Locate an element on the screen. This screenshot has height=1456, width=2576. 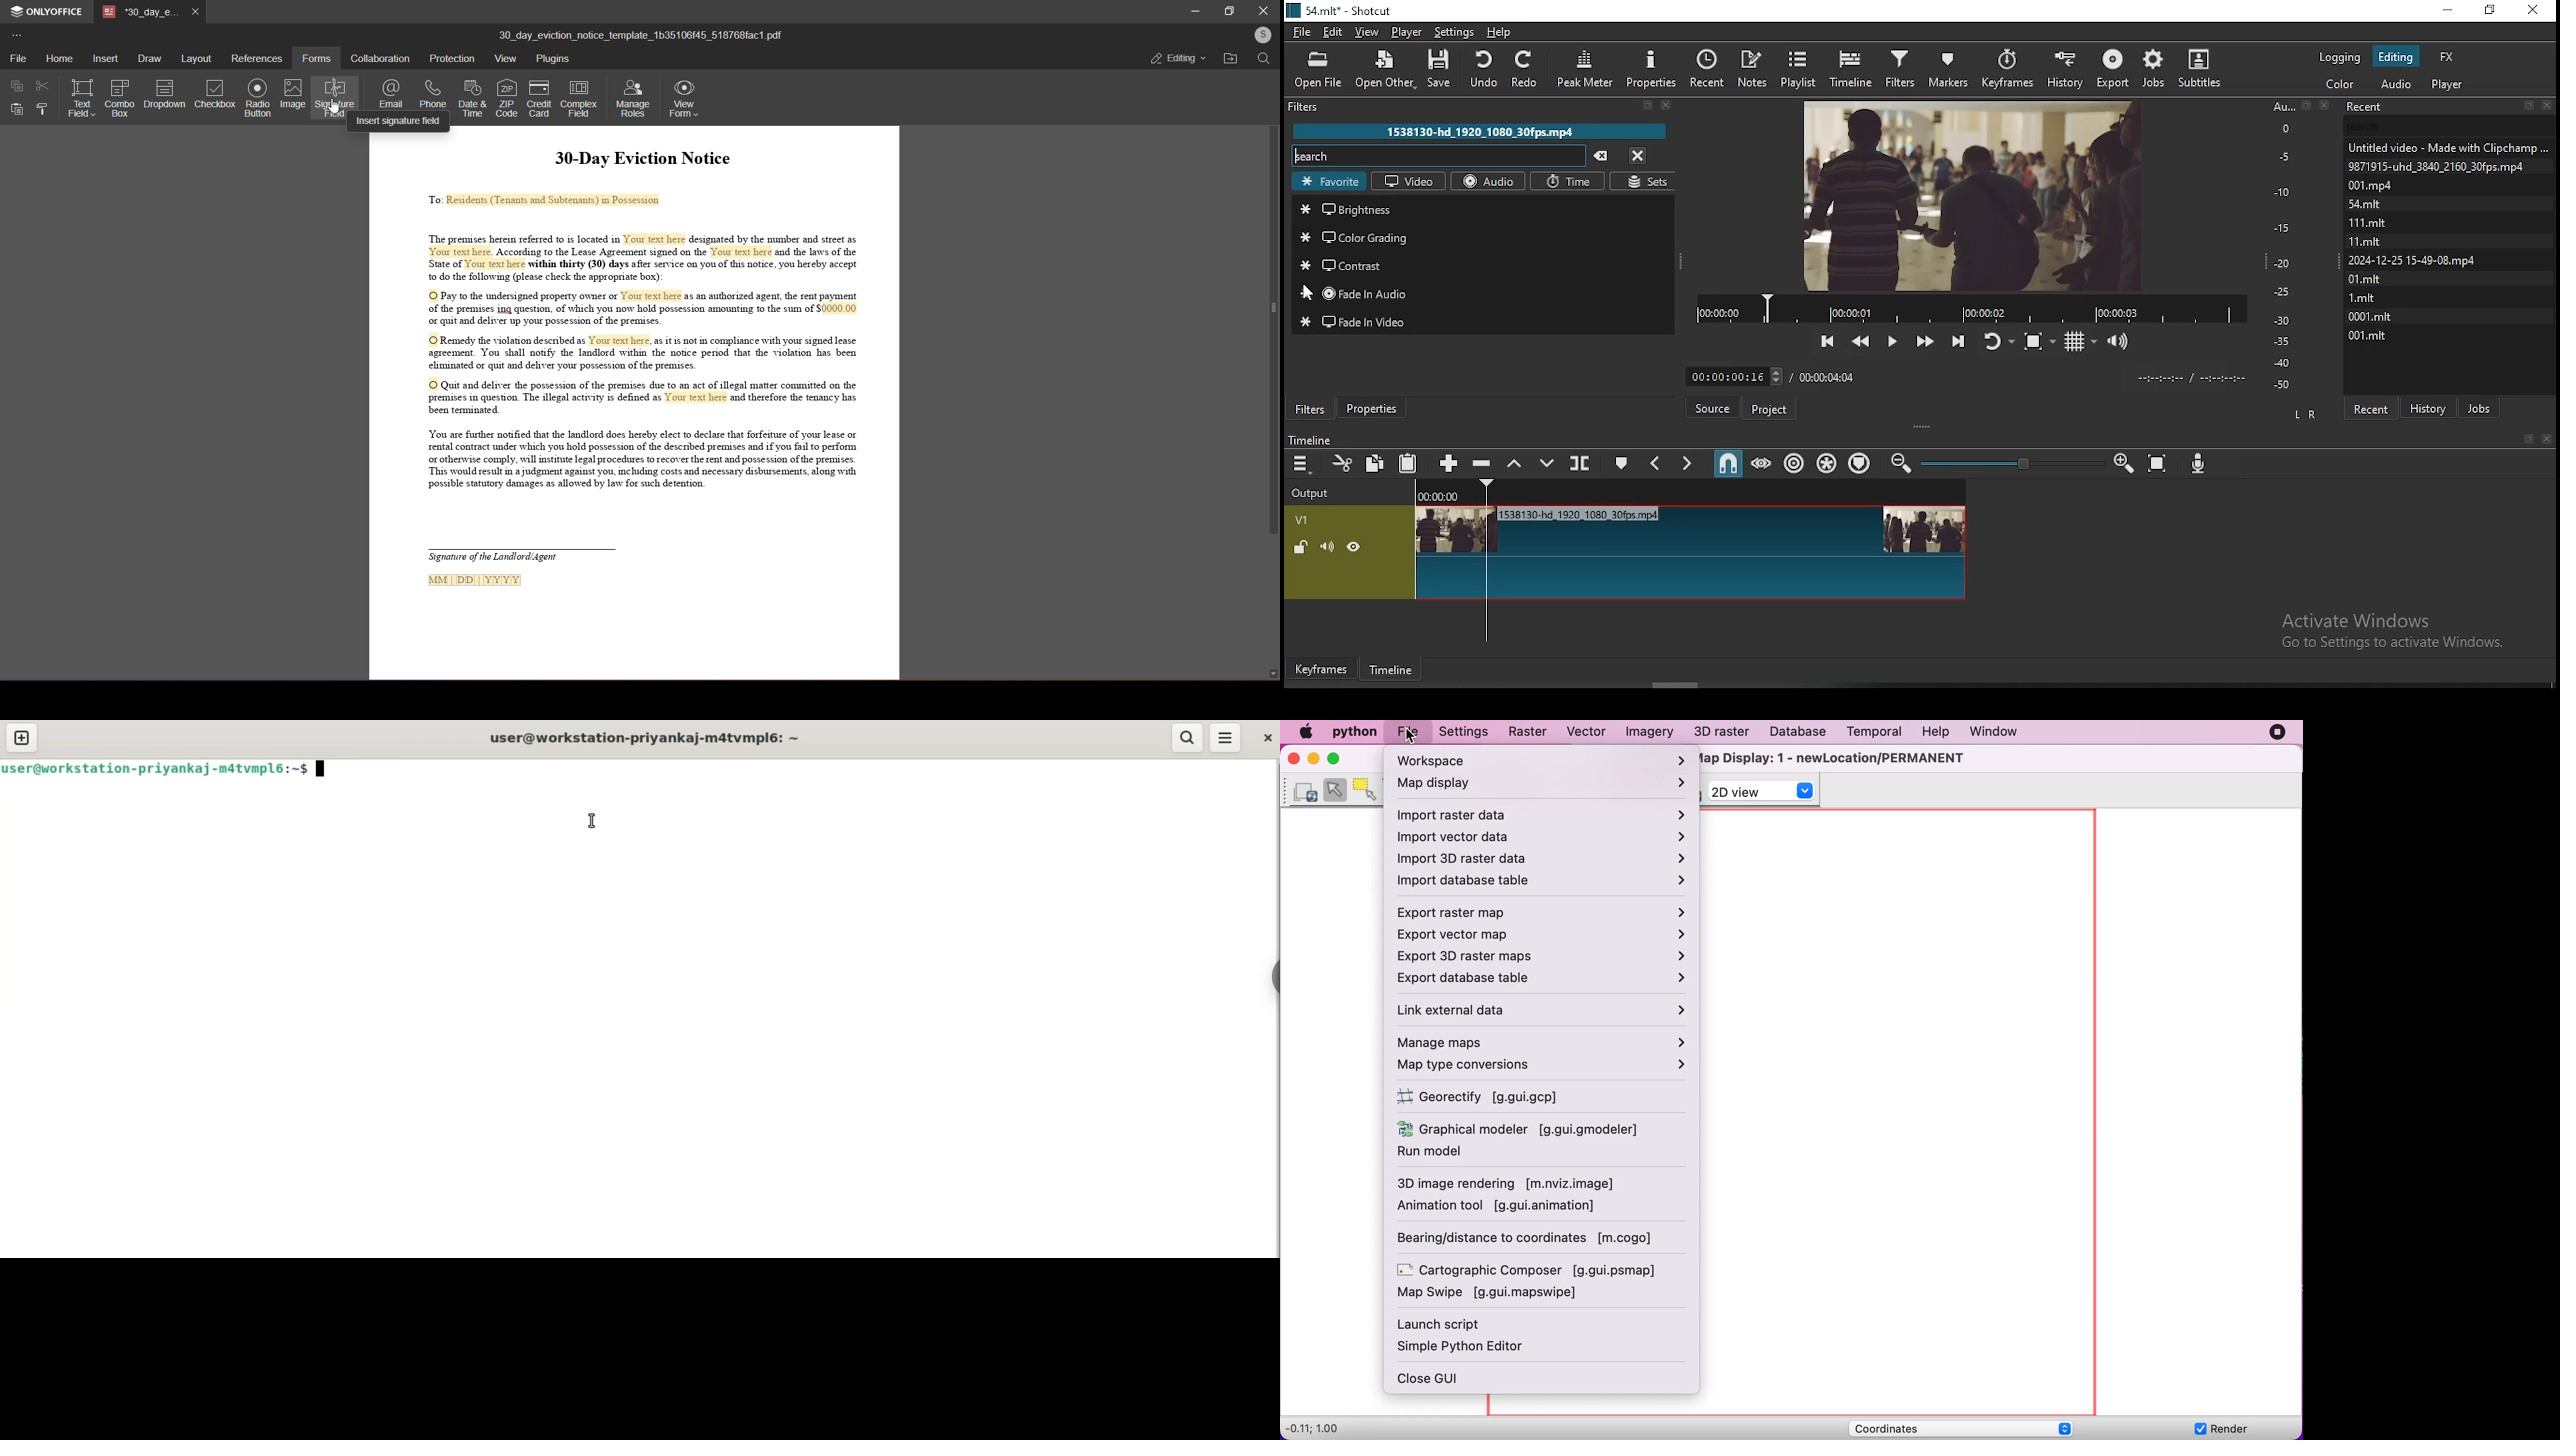
54.mit is located at coordinates (2388, 202).